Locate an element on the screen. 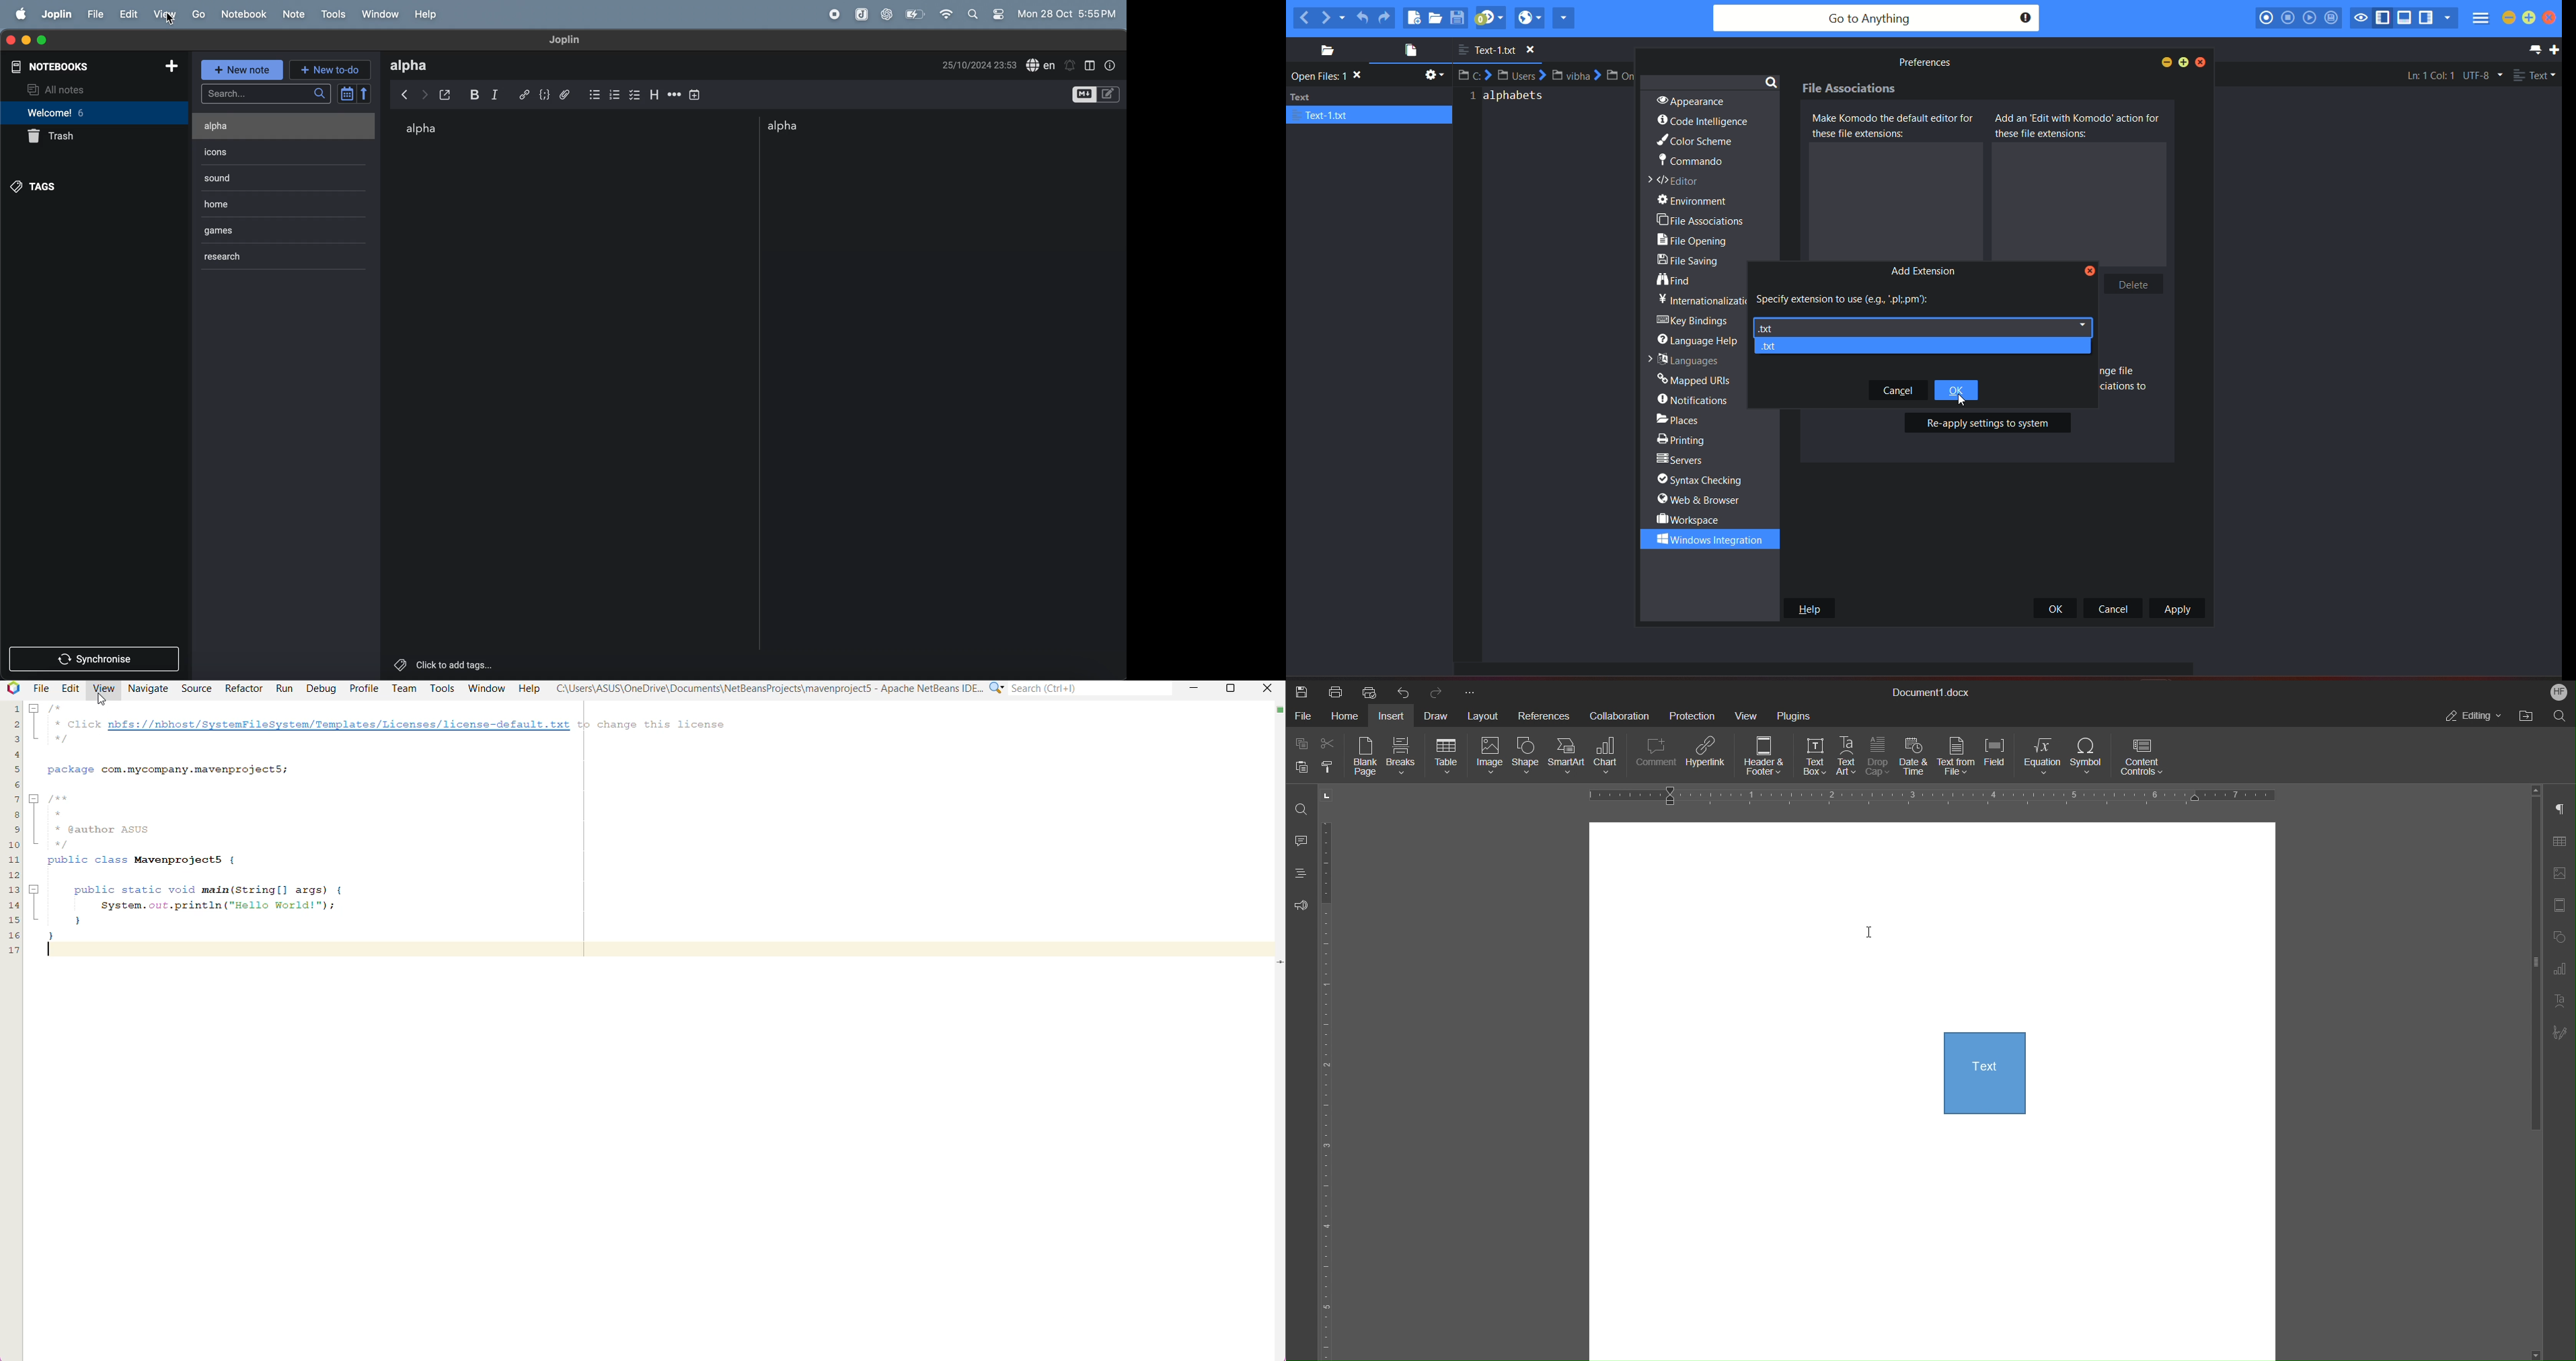 Image resolution: width=2576 pixels, height=1372 pixels. welcome is located at coordinates (76, 113).